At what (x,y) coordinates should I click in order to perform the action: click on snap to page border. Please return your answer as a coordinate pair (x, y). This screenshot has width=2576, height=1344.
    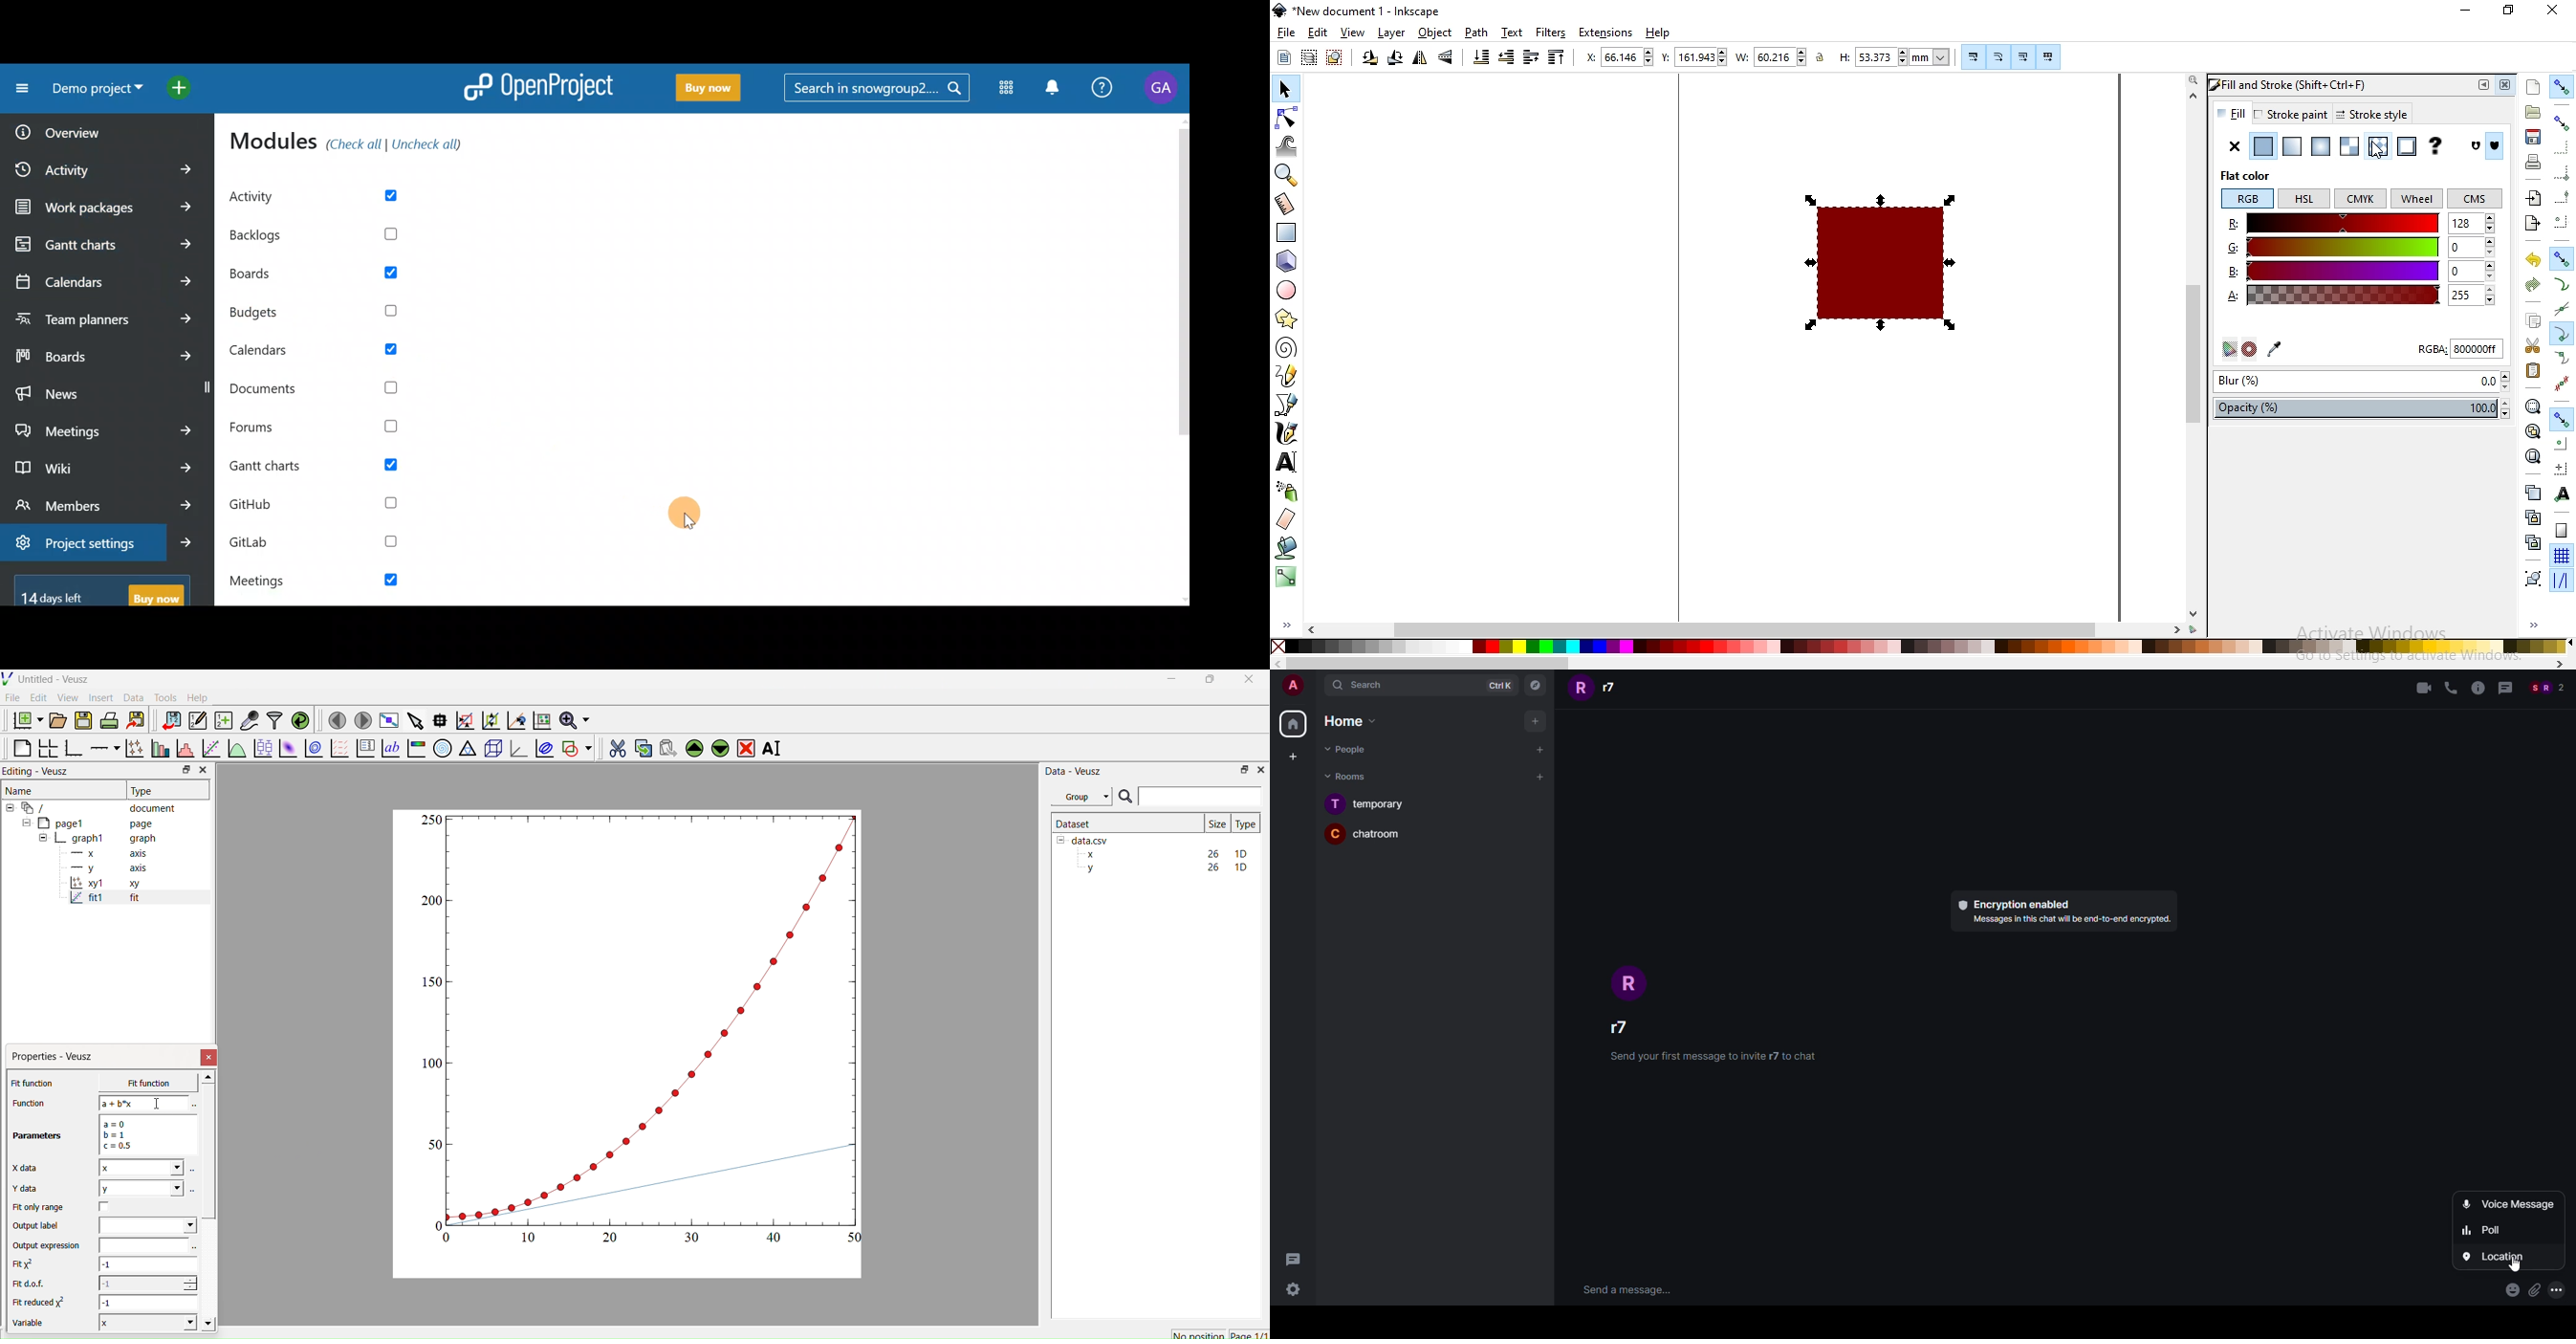
    Looking at the image, I should click on (2561, 531).